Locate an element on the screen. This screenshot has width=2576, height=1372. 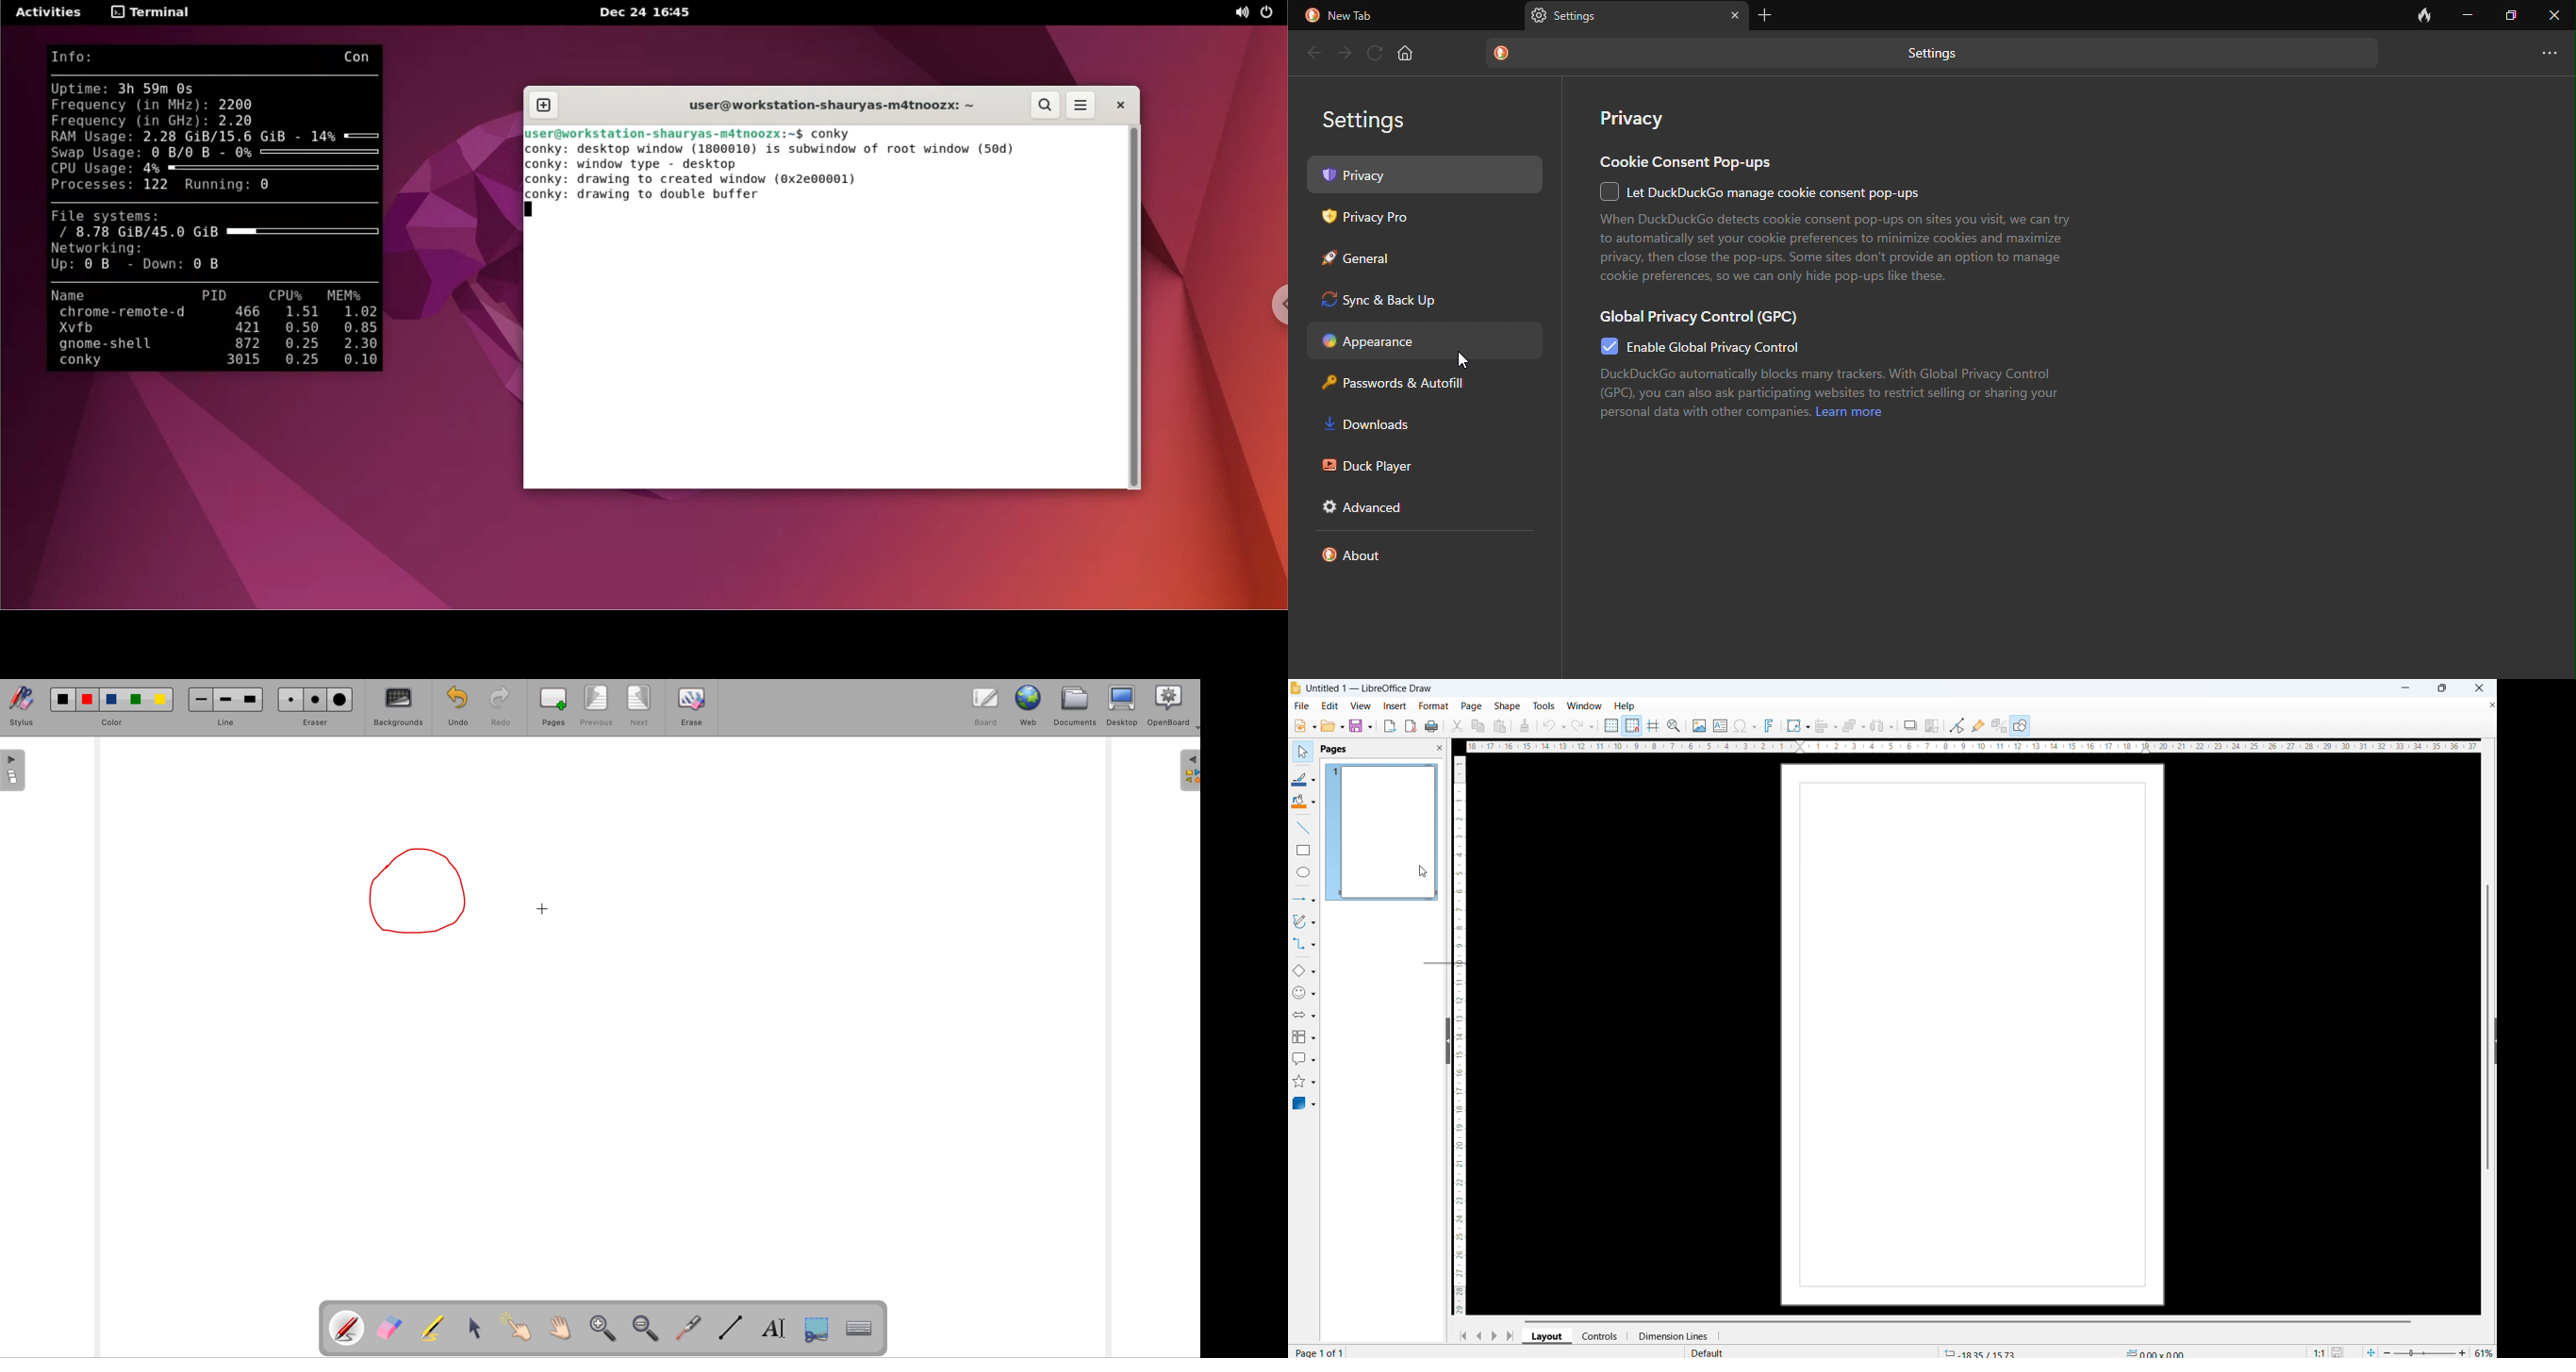
Helplines while moving  is located at coordinates (1653, 725).